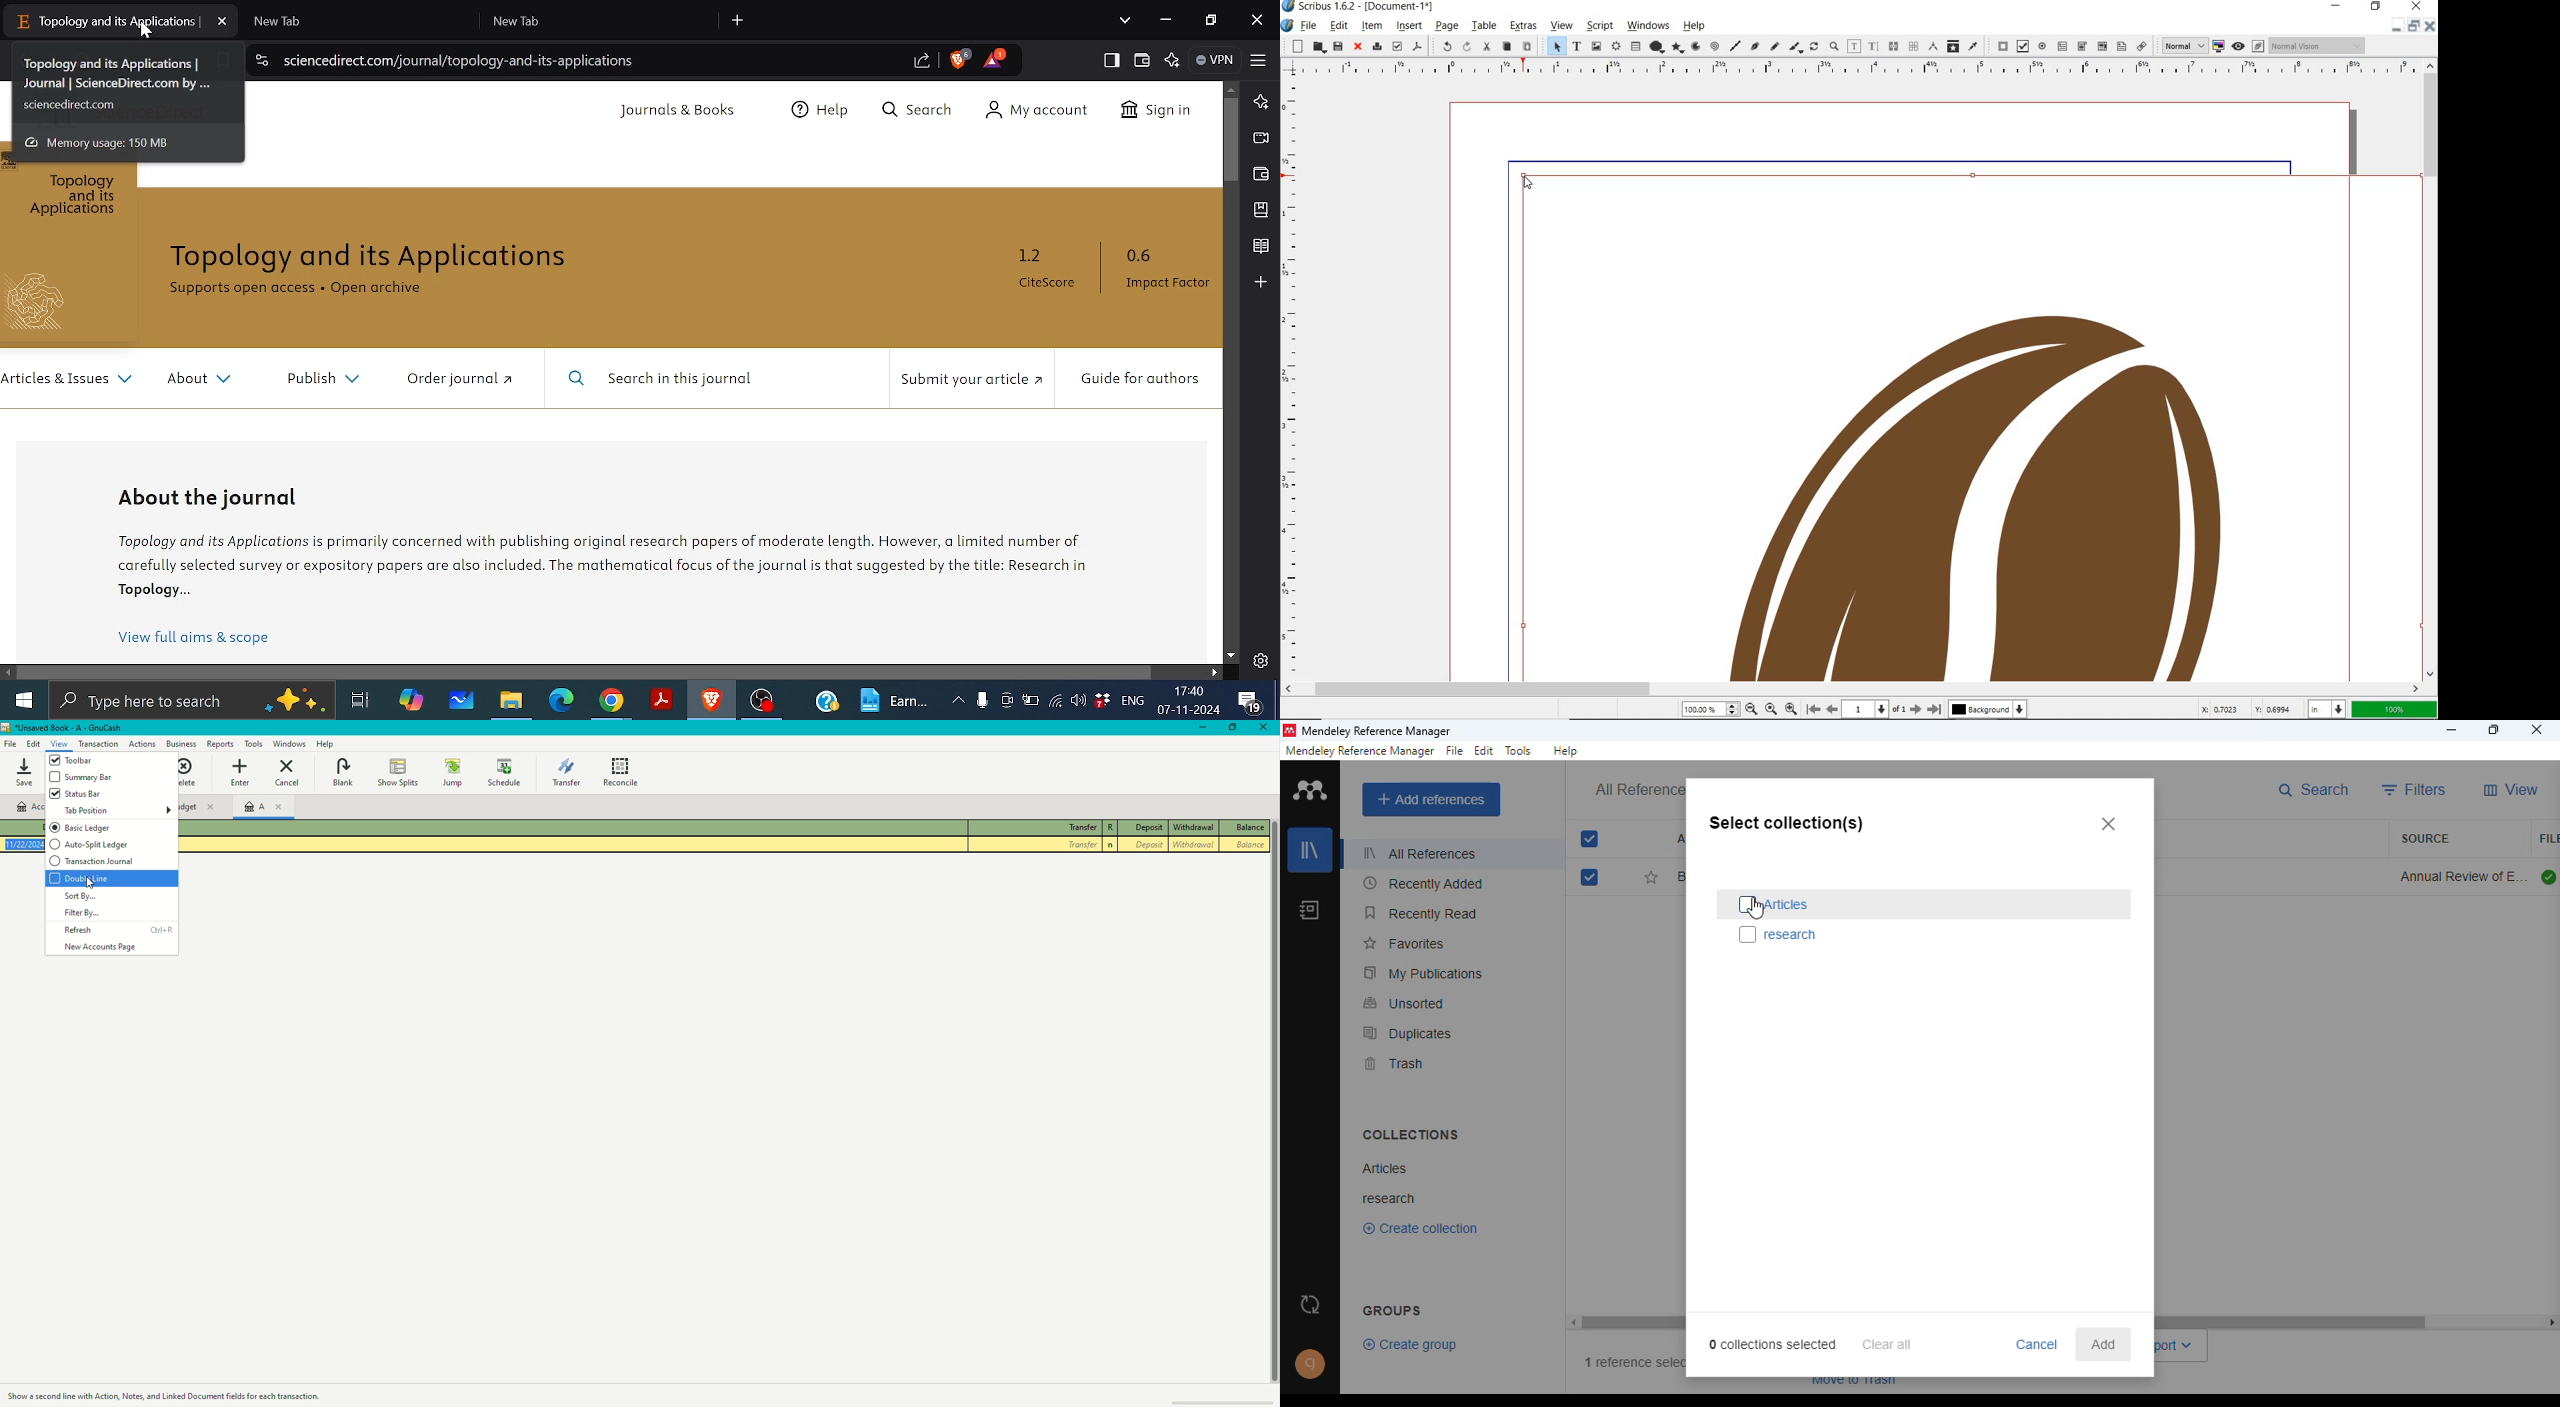 This screenshot has height=1428, width=2576. I want to click on library, so click(1309, 850).